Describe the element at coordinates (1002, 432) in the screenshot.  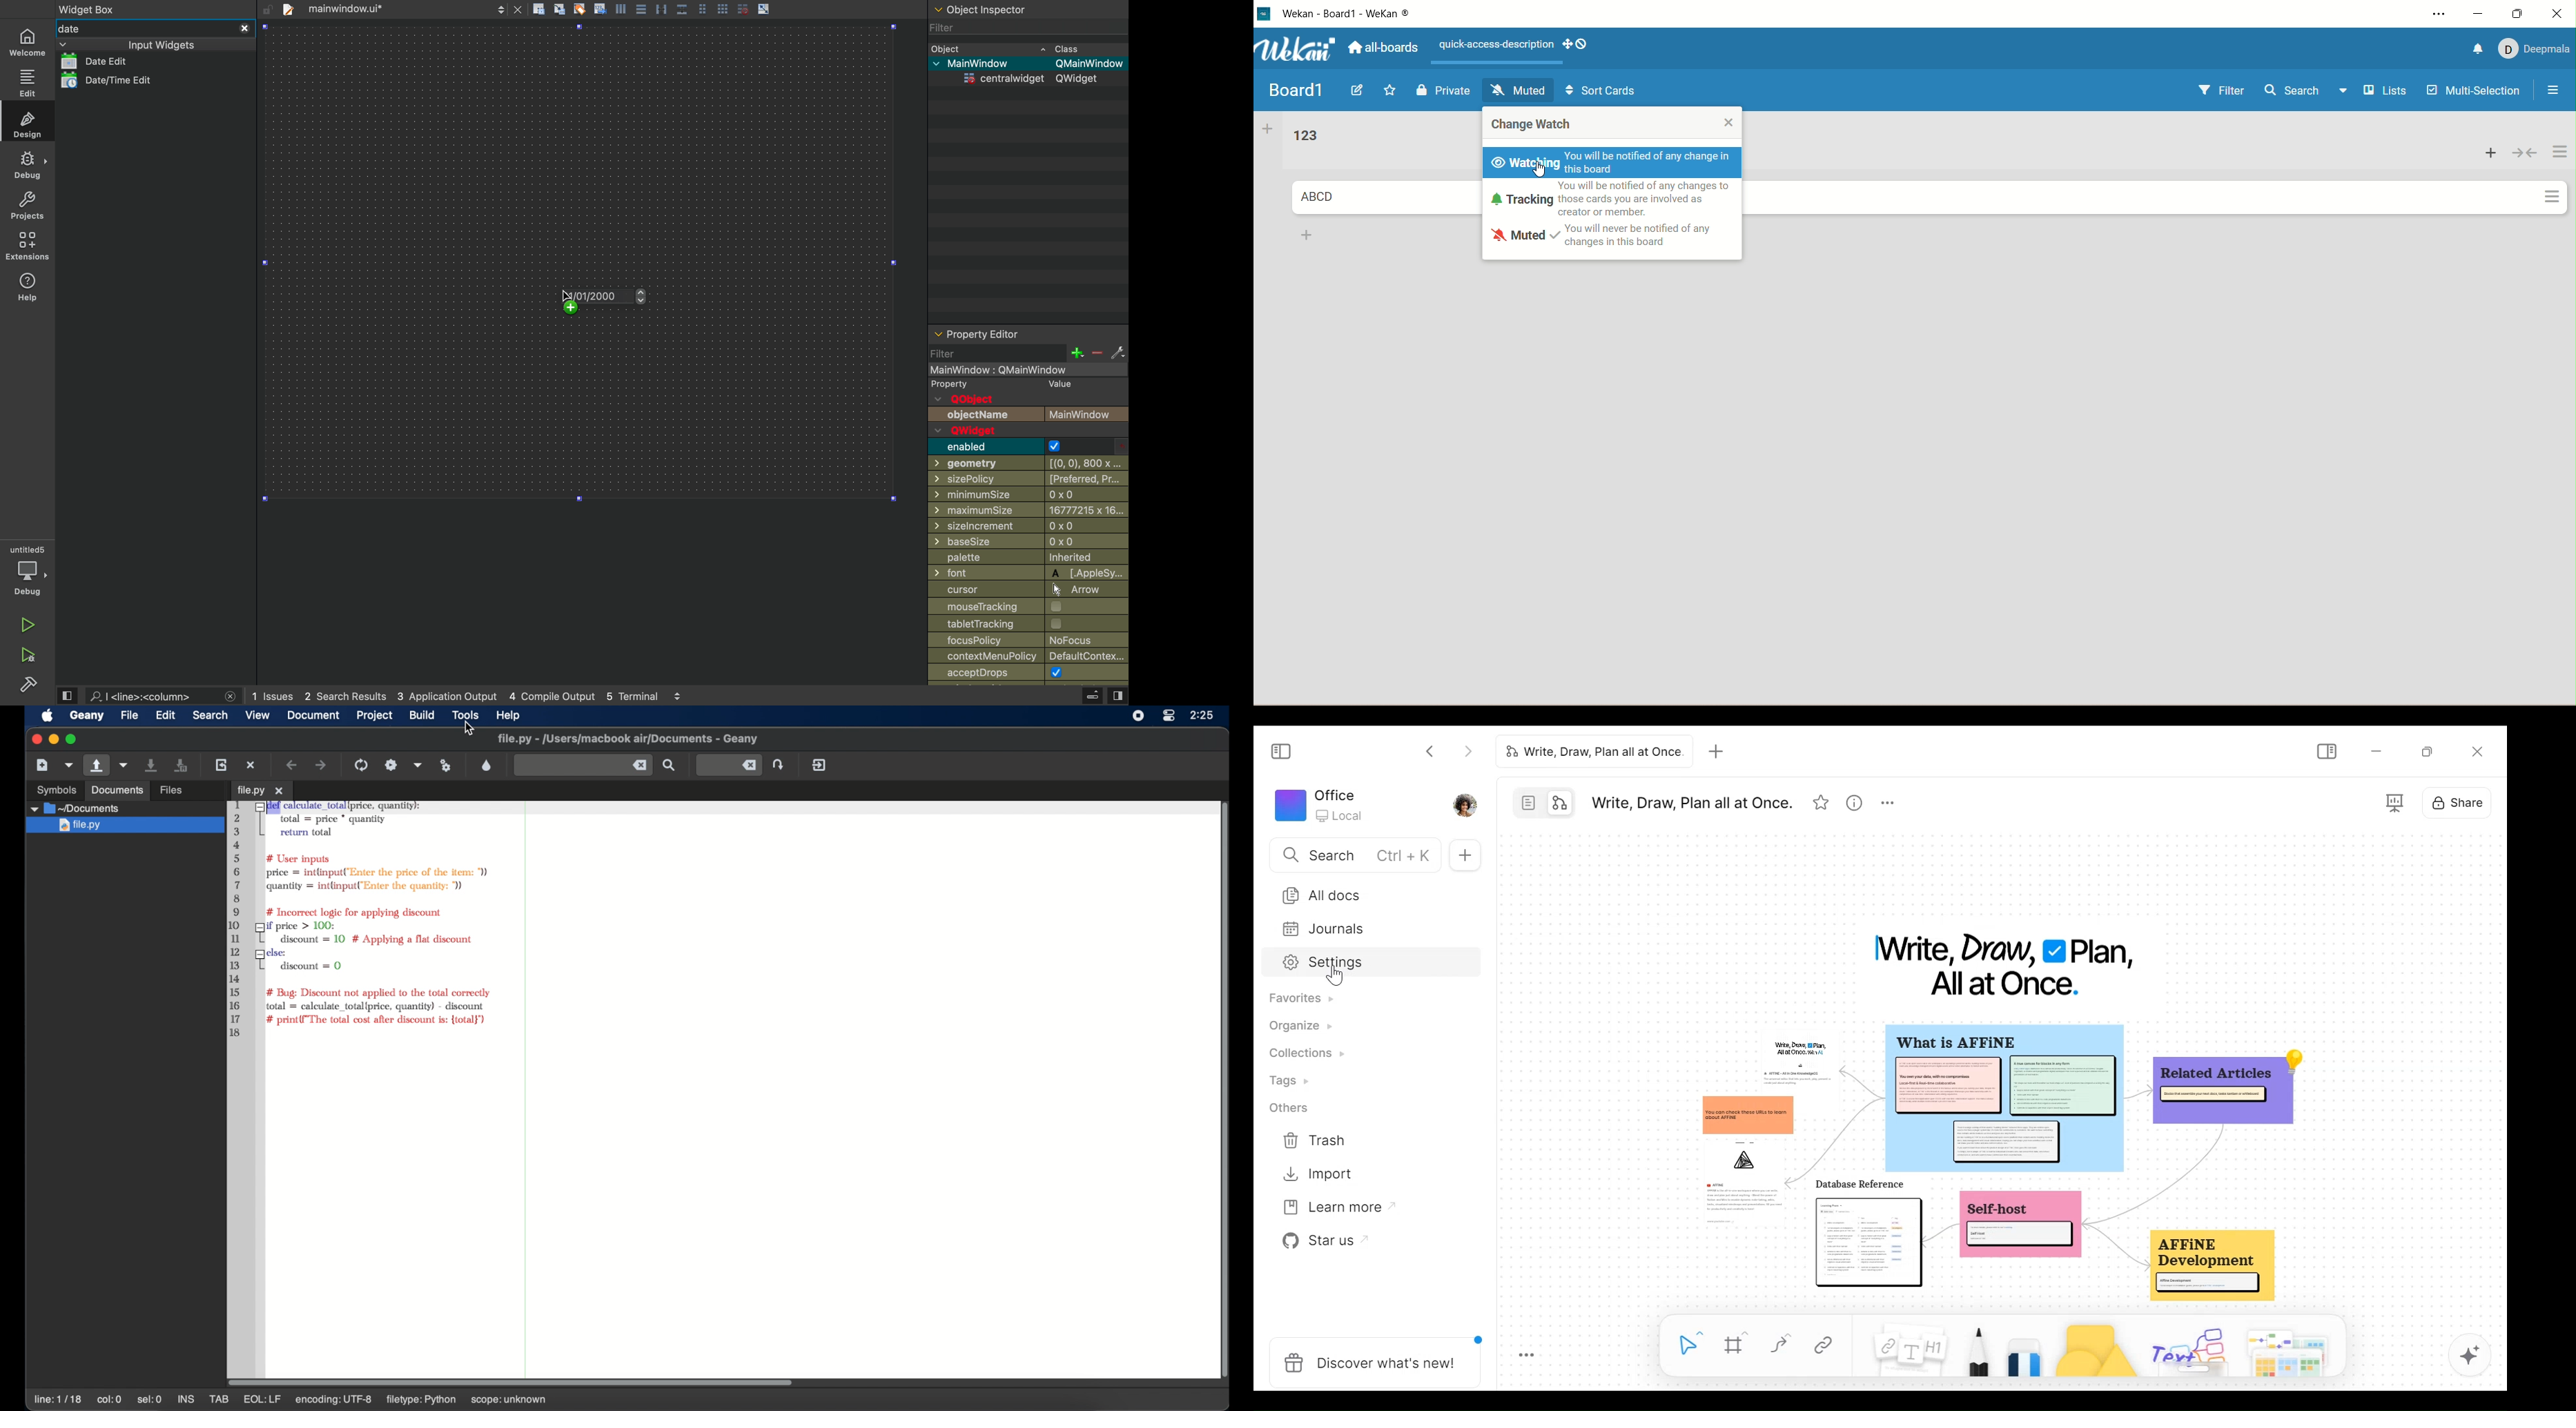
I see `q widget` at that location.